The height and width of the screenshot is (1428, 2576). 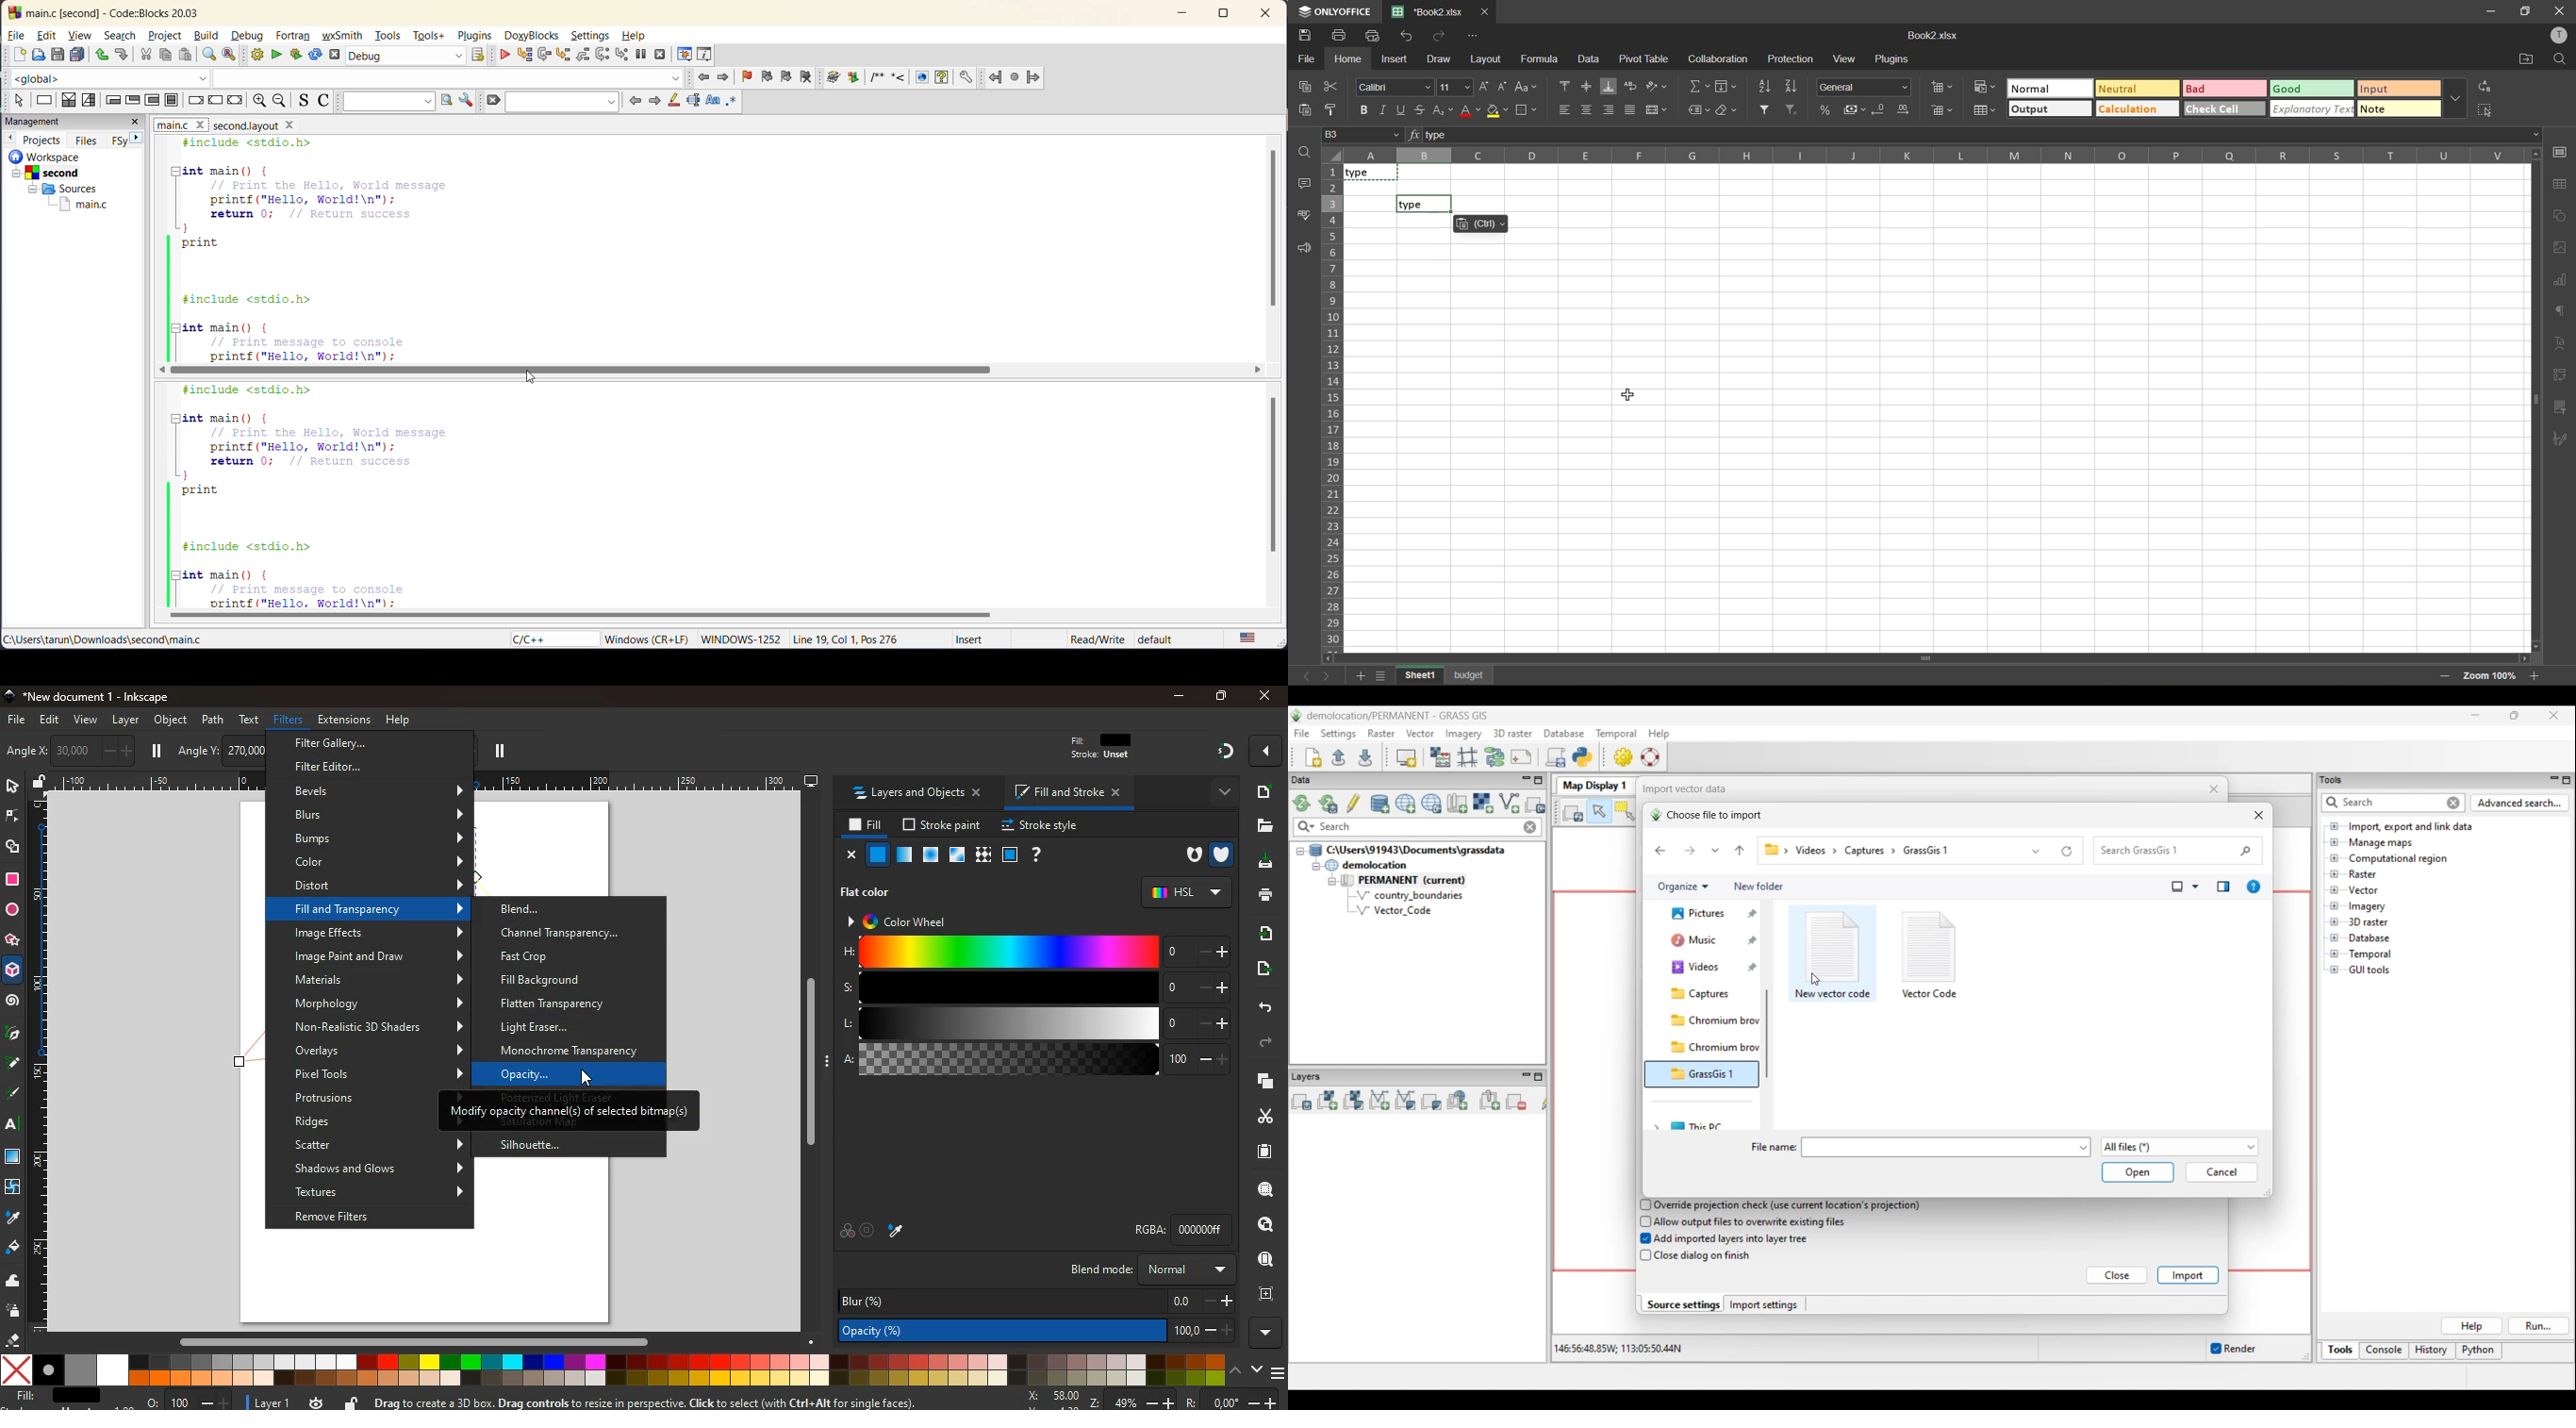 What do you see at coordinates (640, 36) in the screenshot?
I see `help` at bounding box center [640, 36].